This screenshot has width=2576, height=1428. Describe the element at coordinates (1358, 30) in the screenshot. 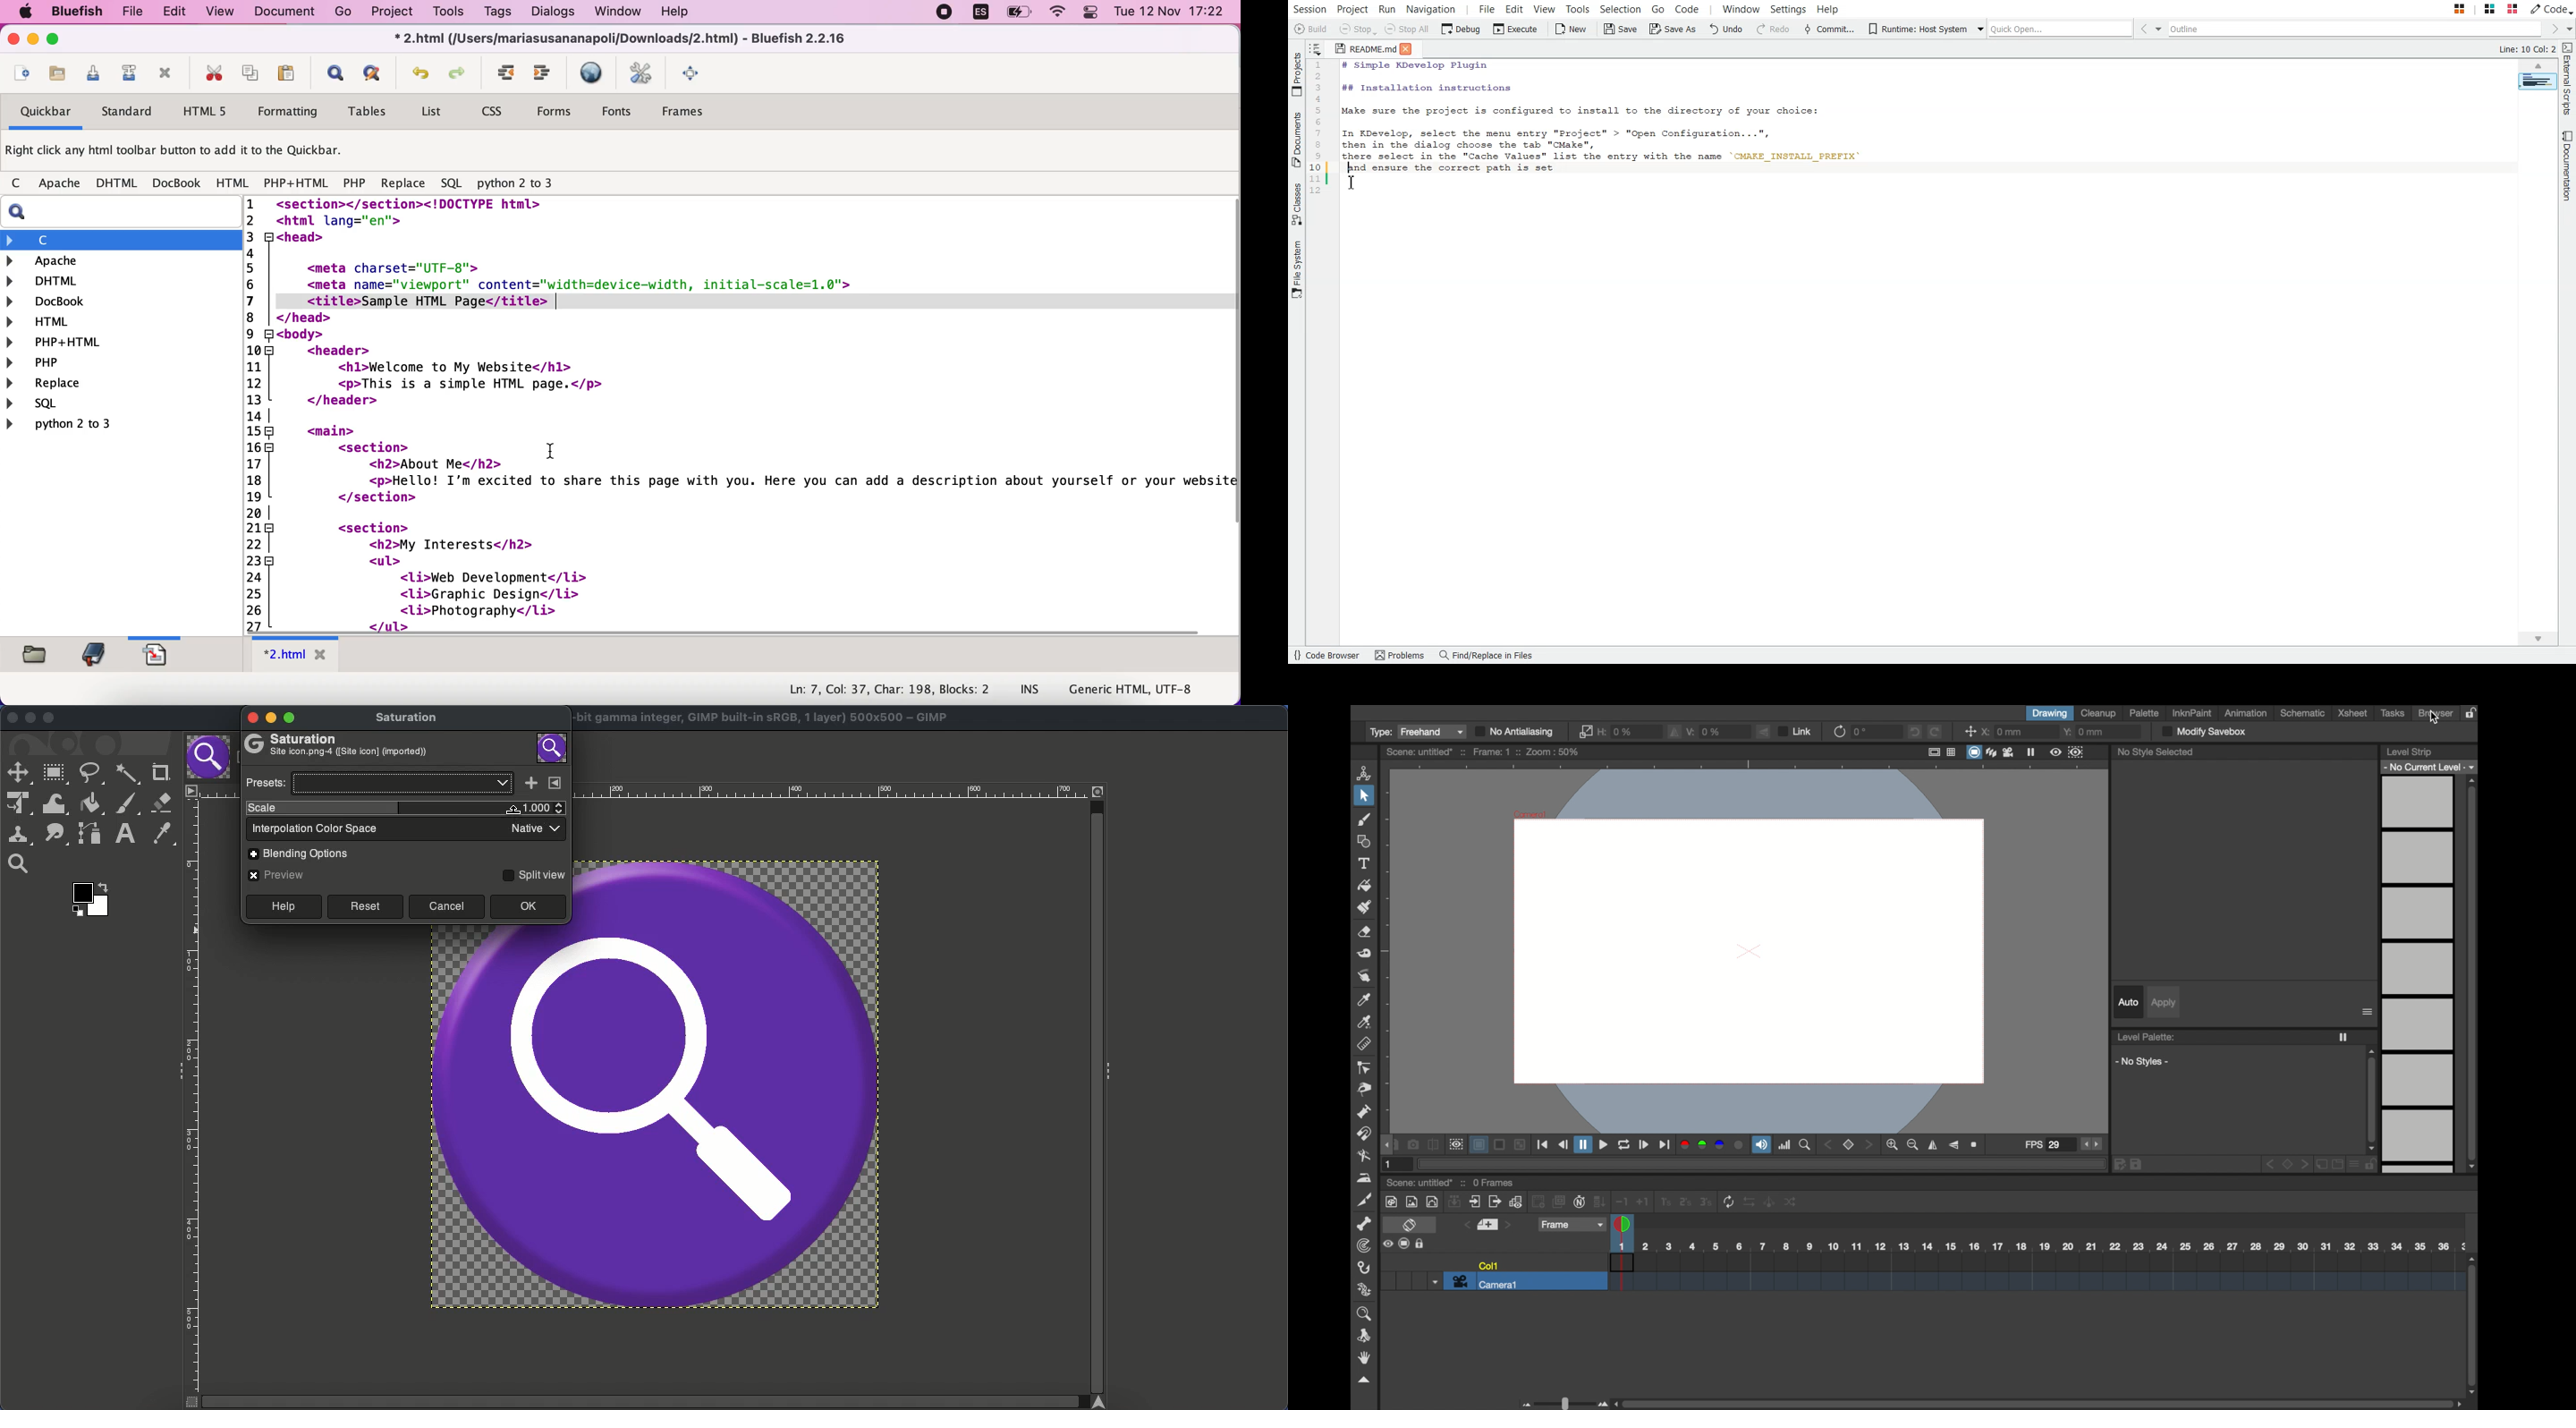

I see `Stop` at that location.